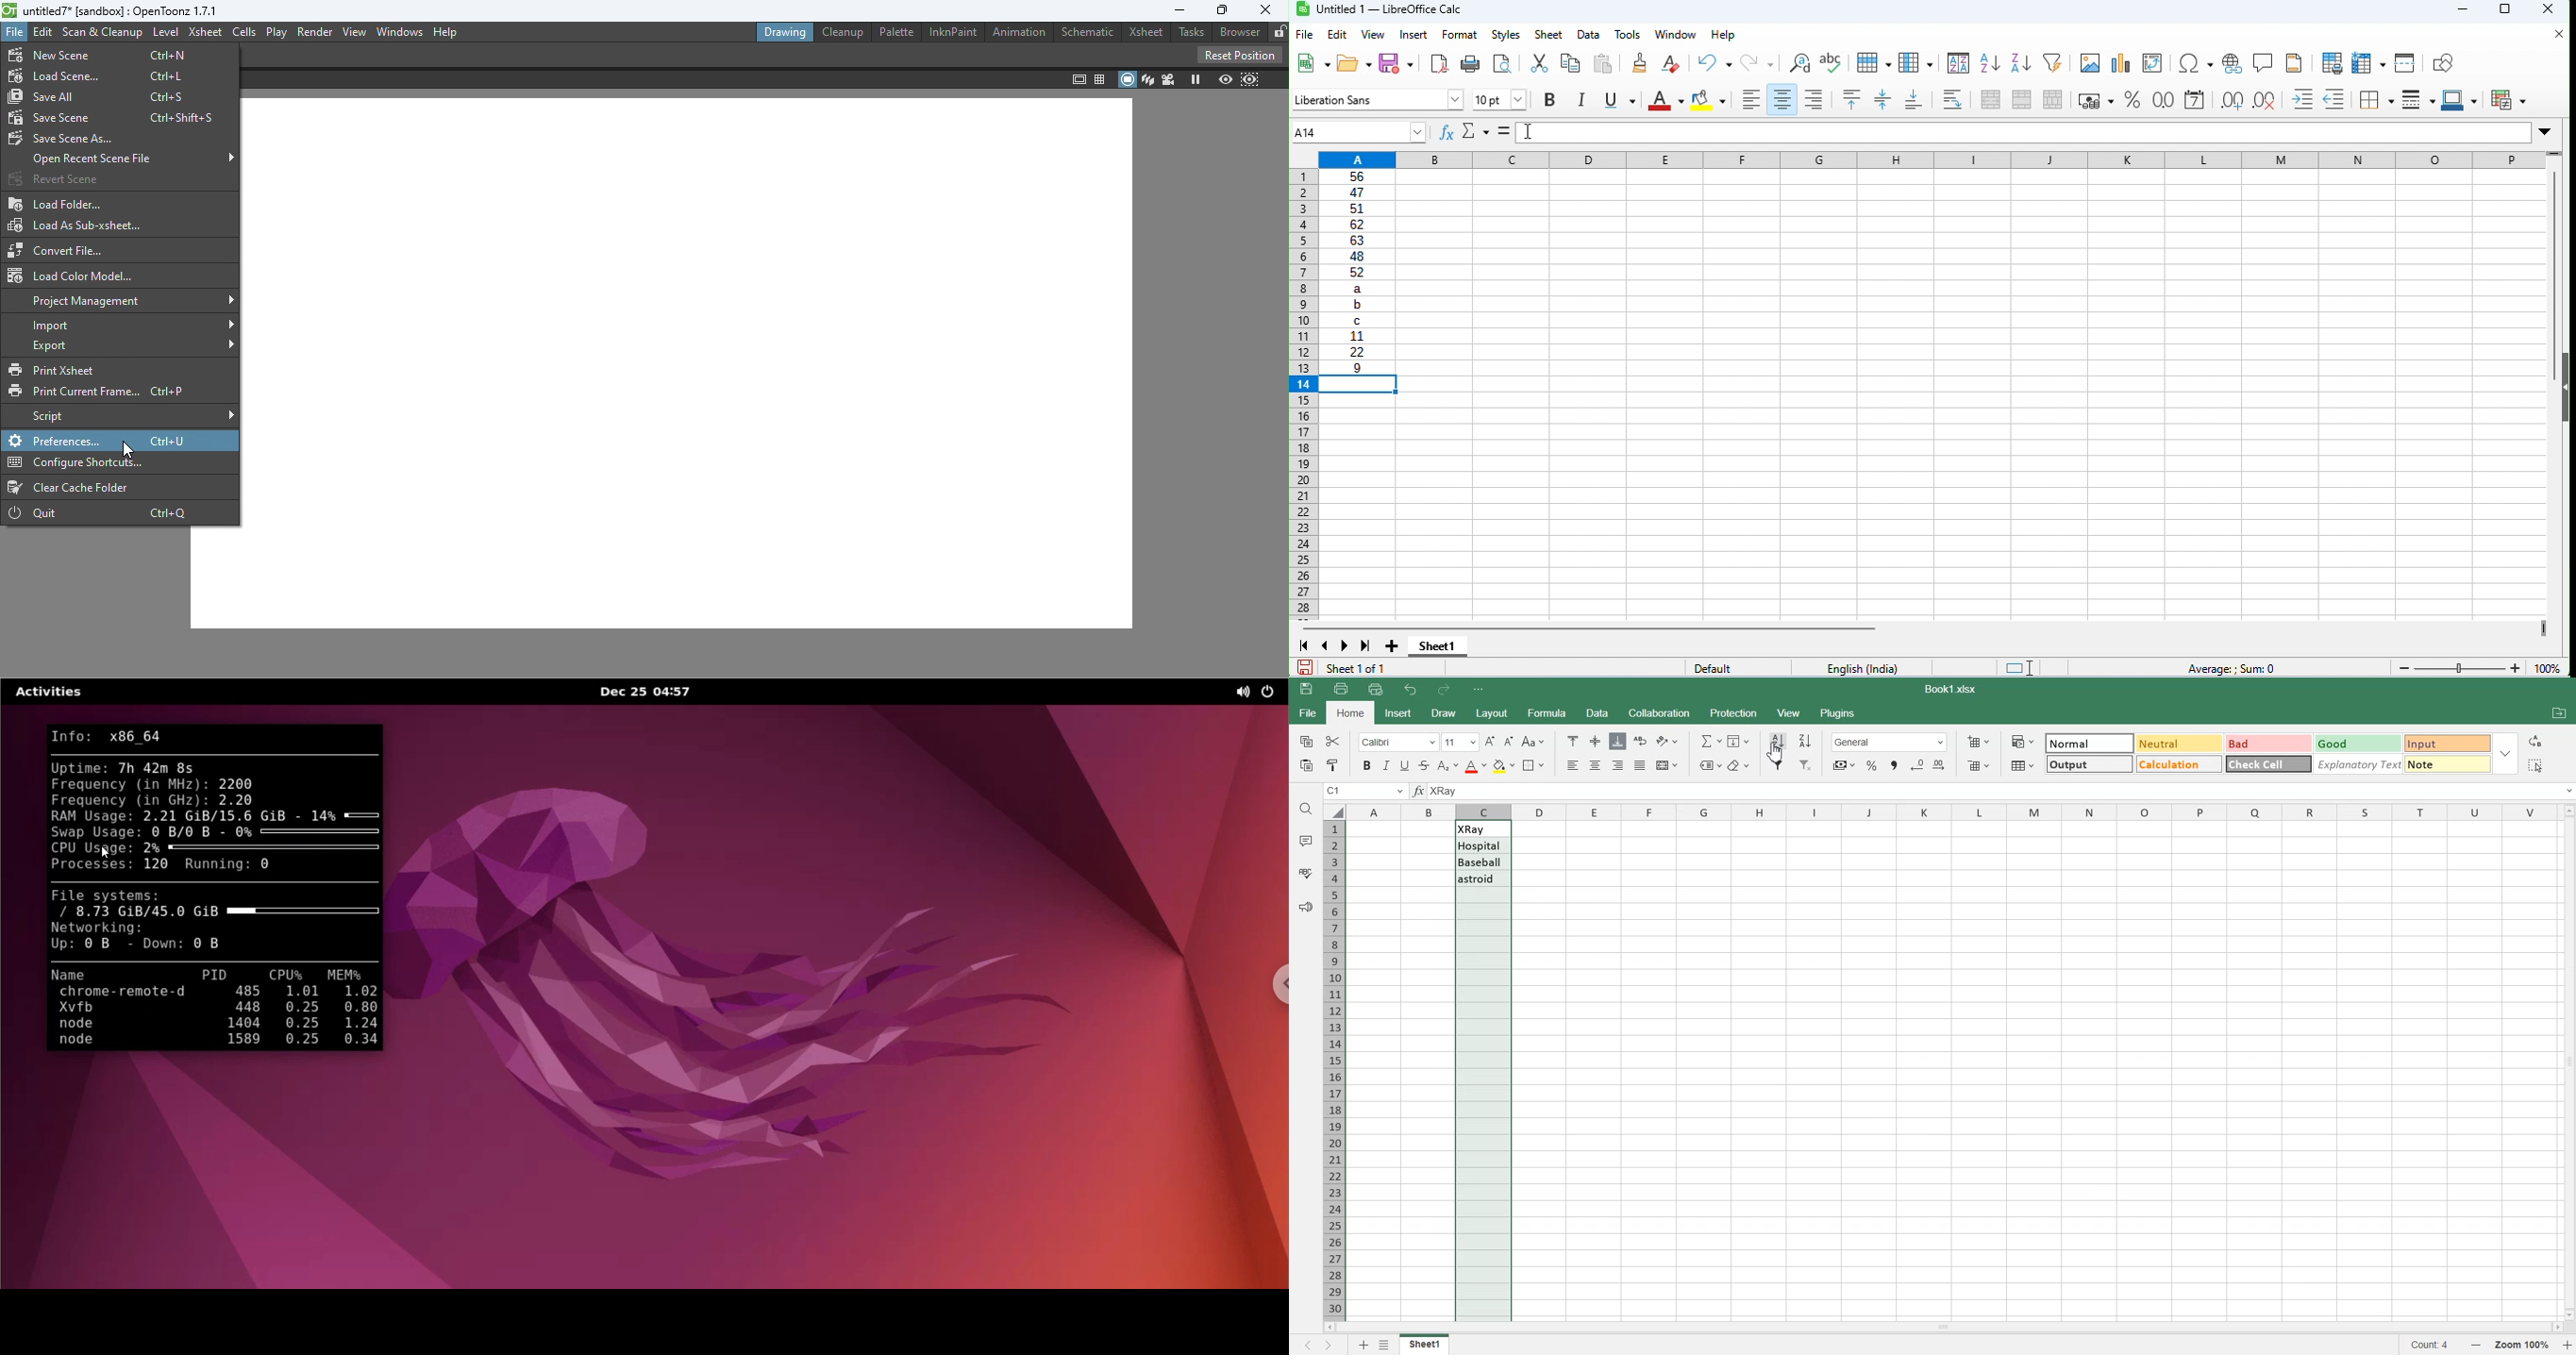 This screenshot has width=2576, height=1372. What do you see at coordinates (1916, 61) in the screenshot?
I see `column` at bounding box center [1916, 61].